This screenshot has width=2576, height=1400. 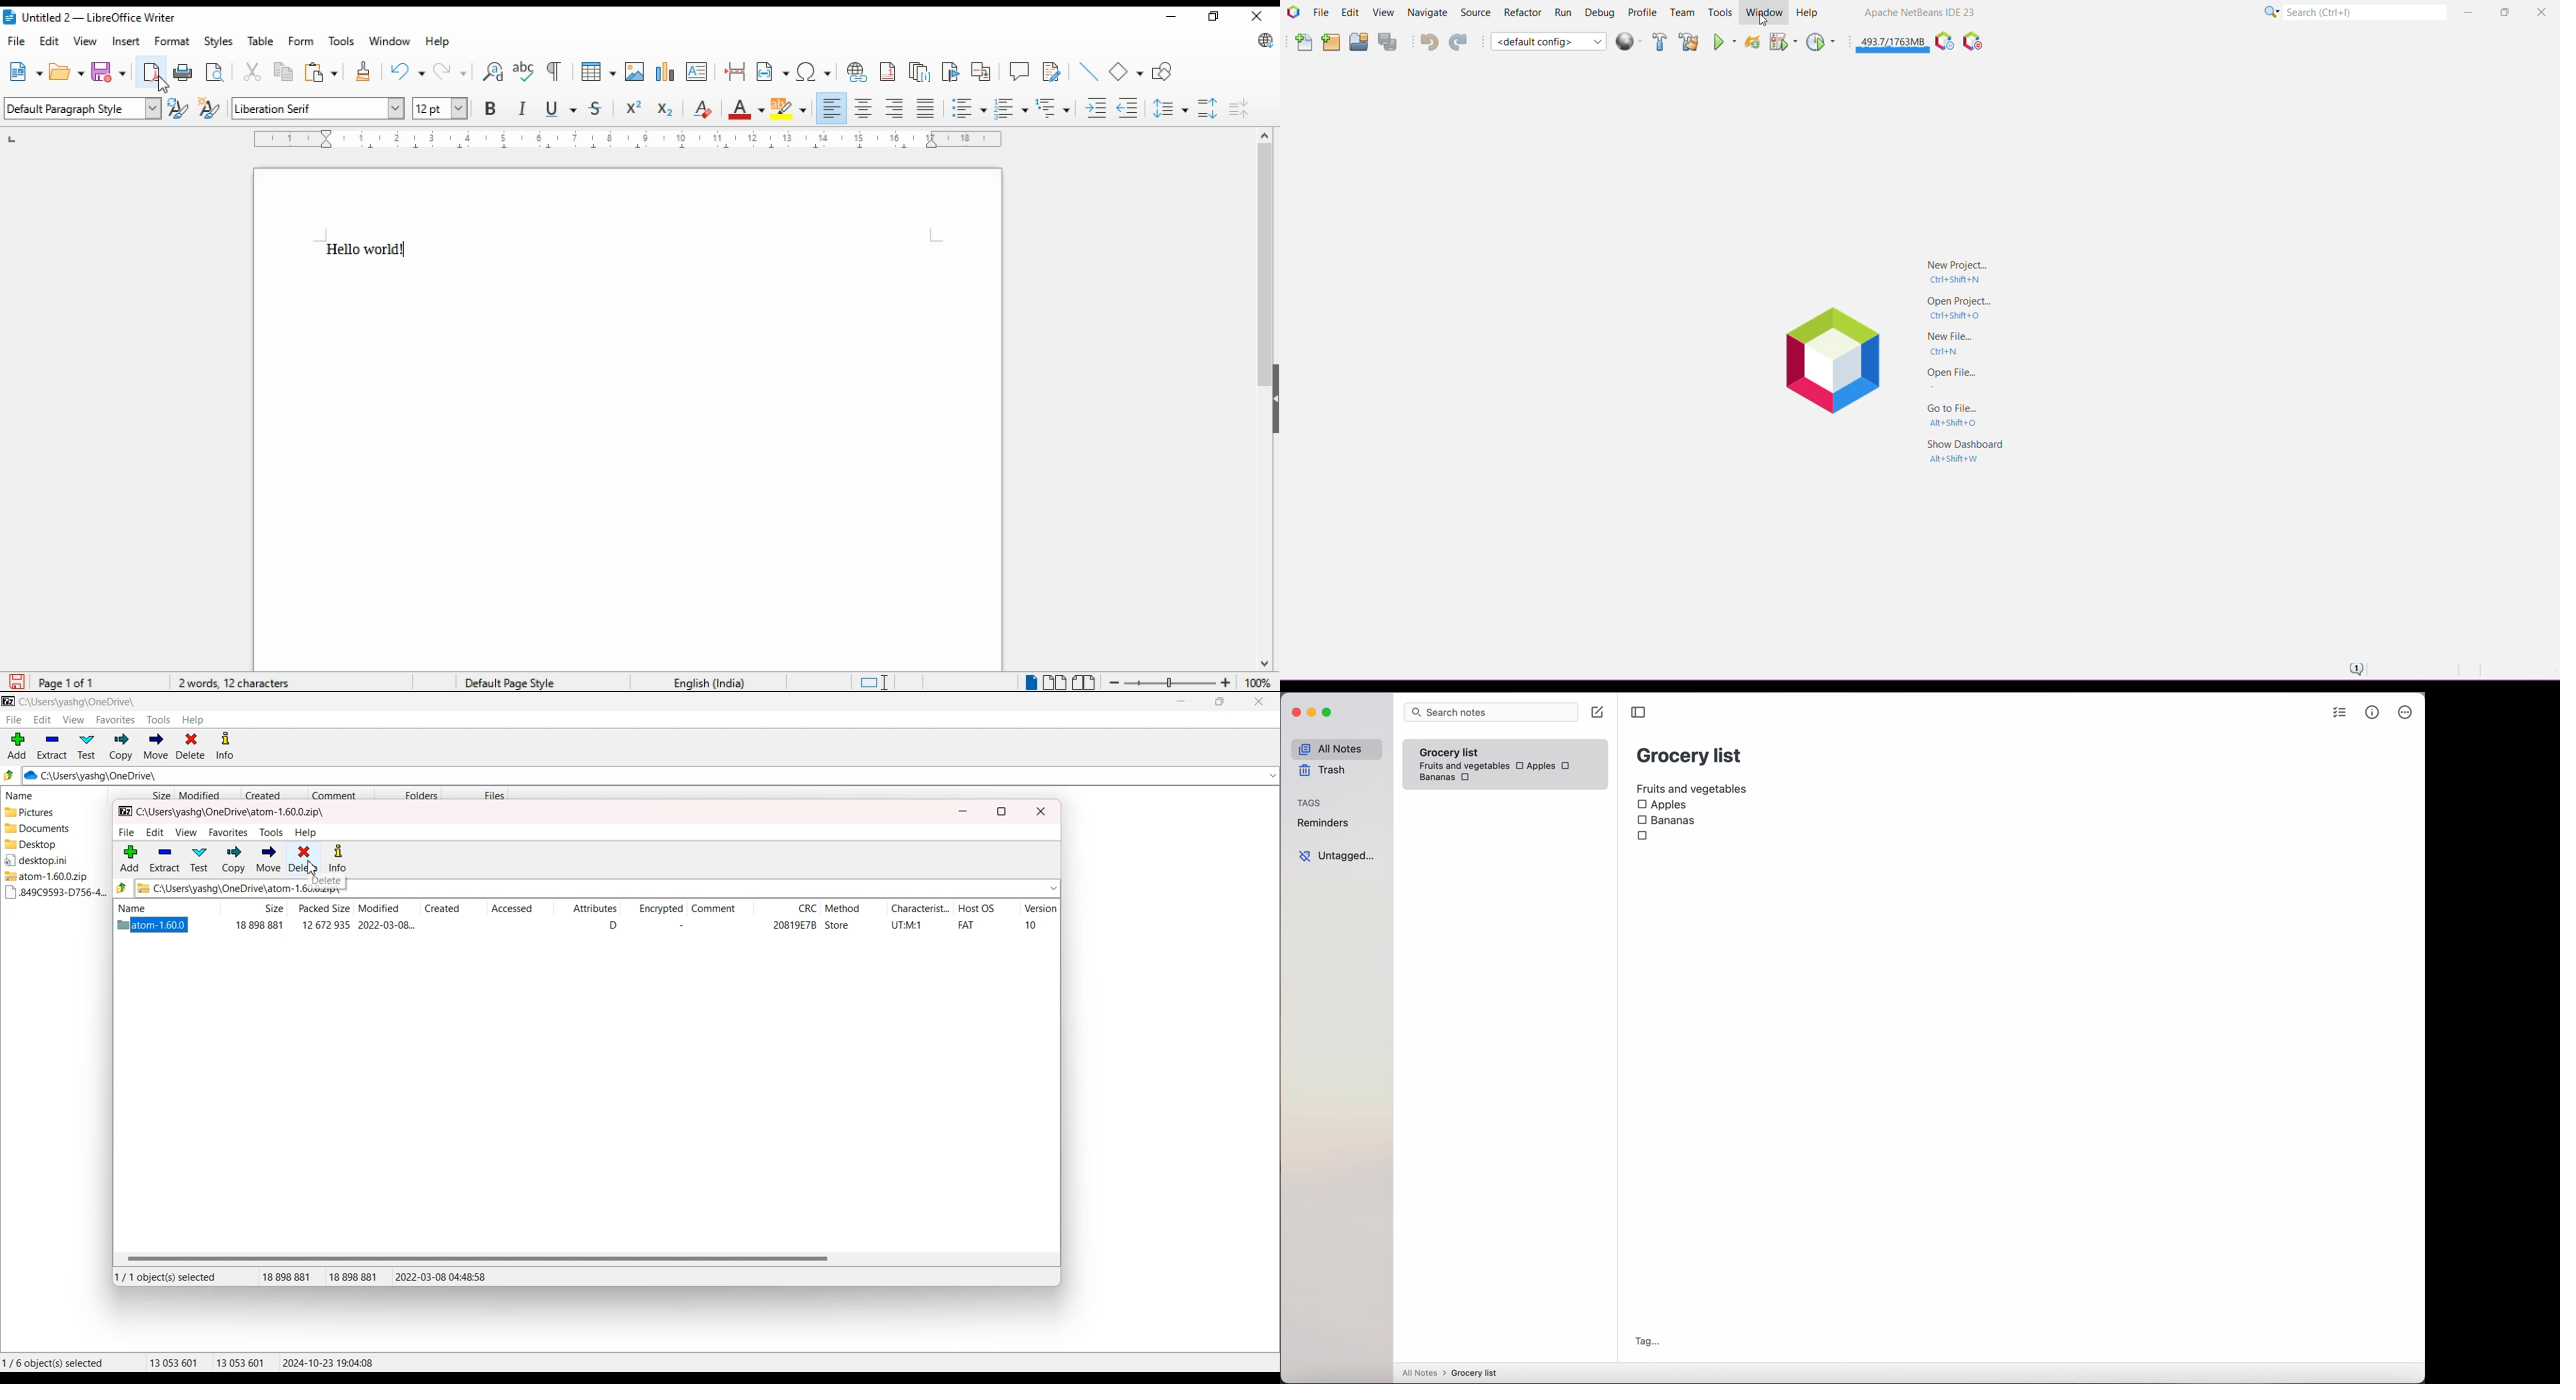 What do you see at coordinates (792, 108) in the screenshot?
I see `highlight` at bounding box center [792, 108].